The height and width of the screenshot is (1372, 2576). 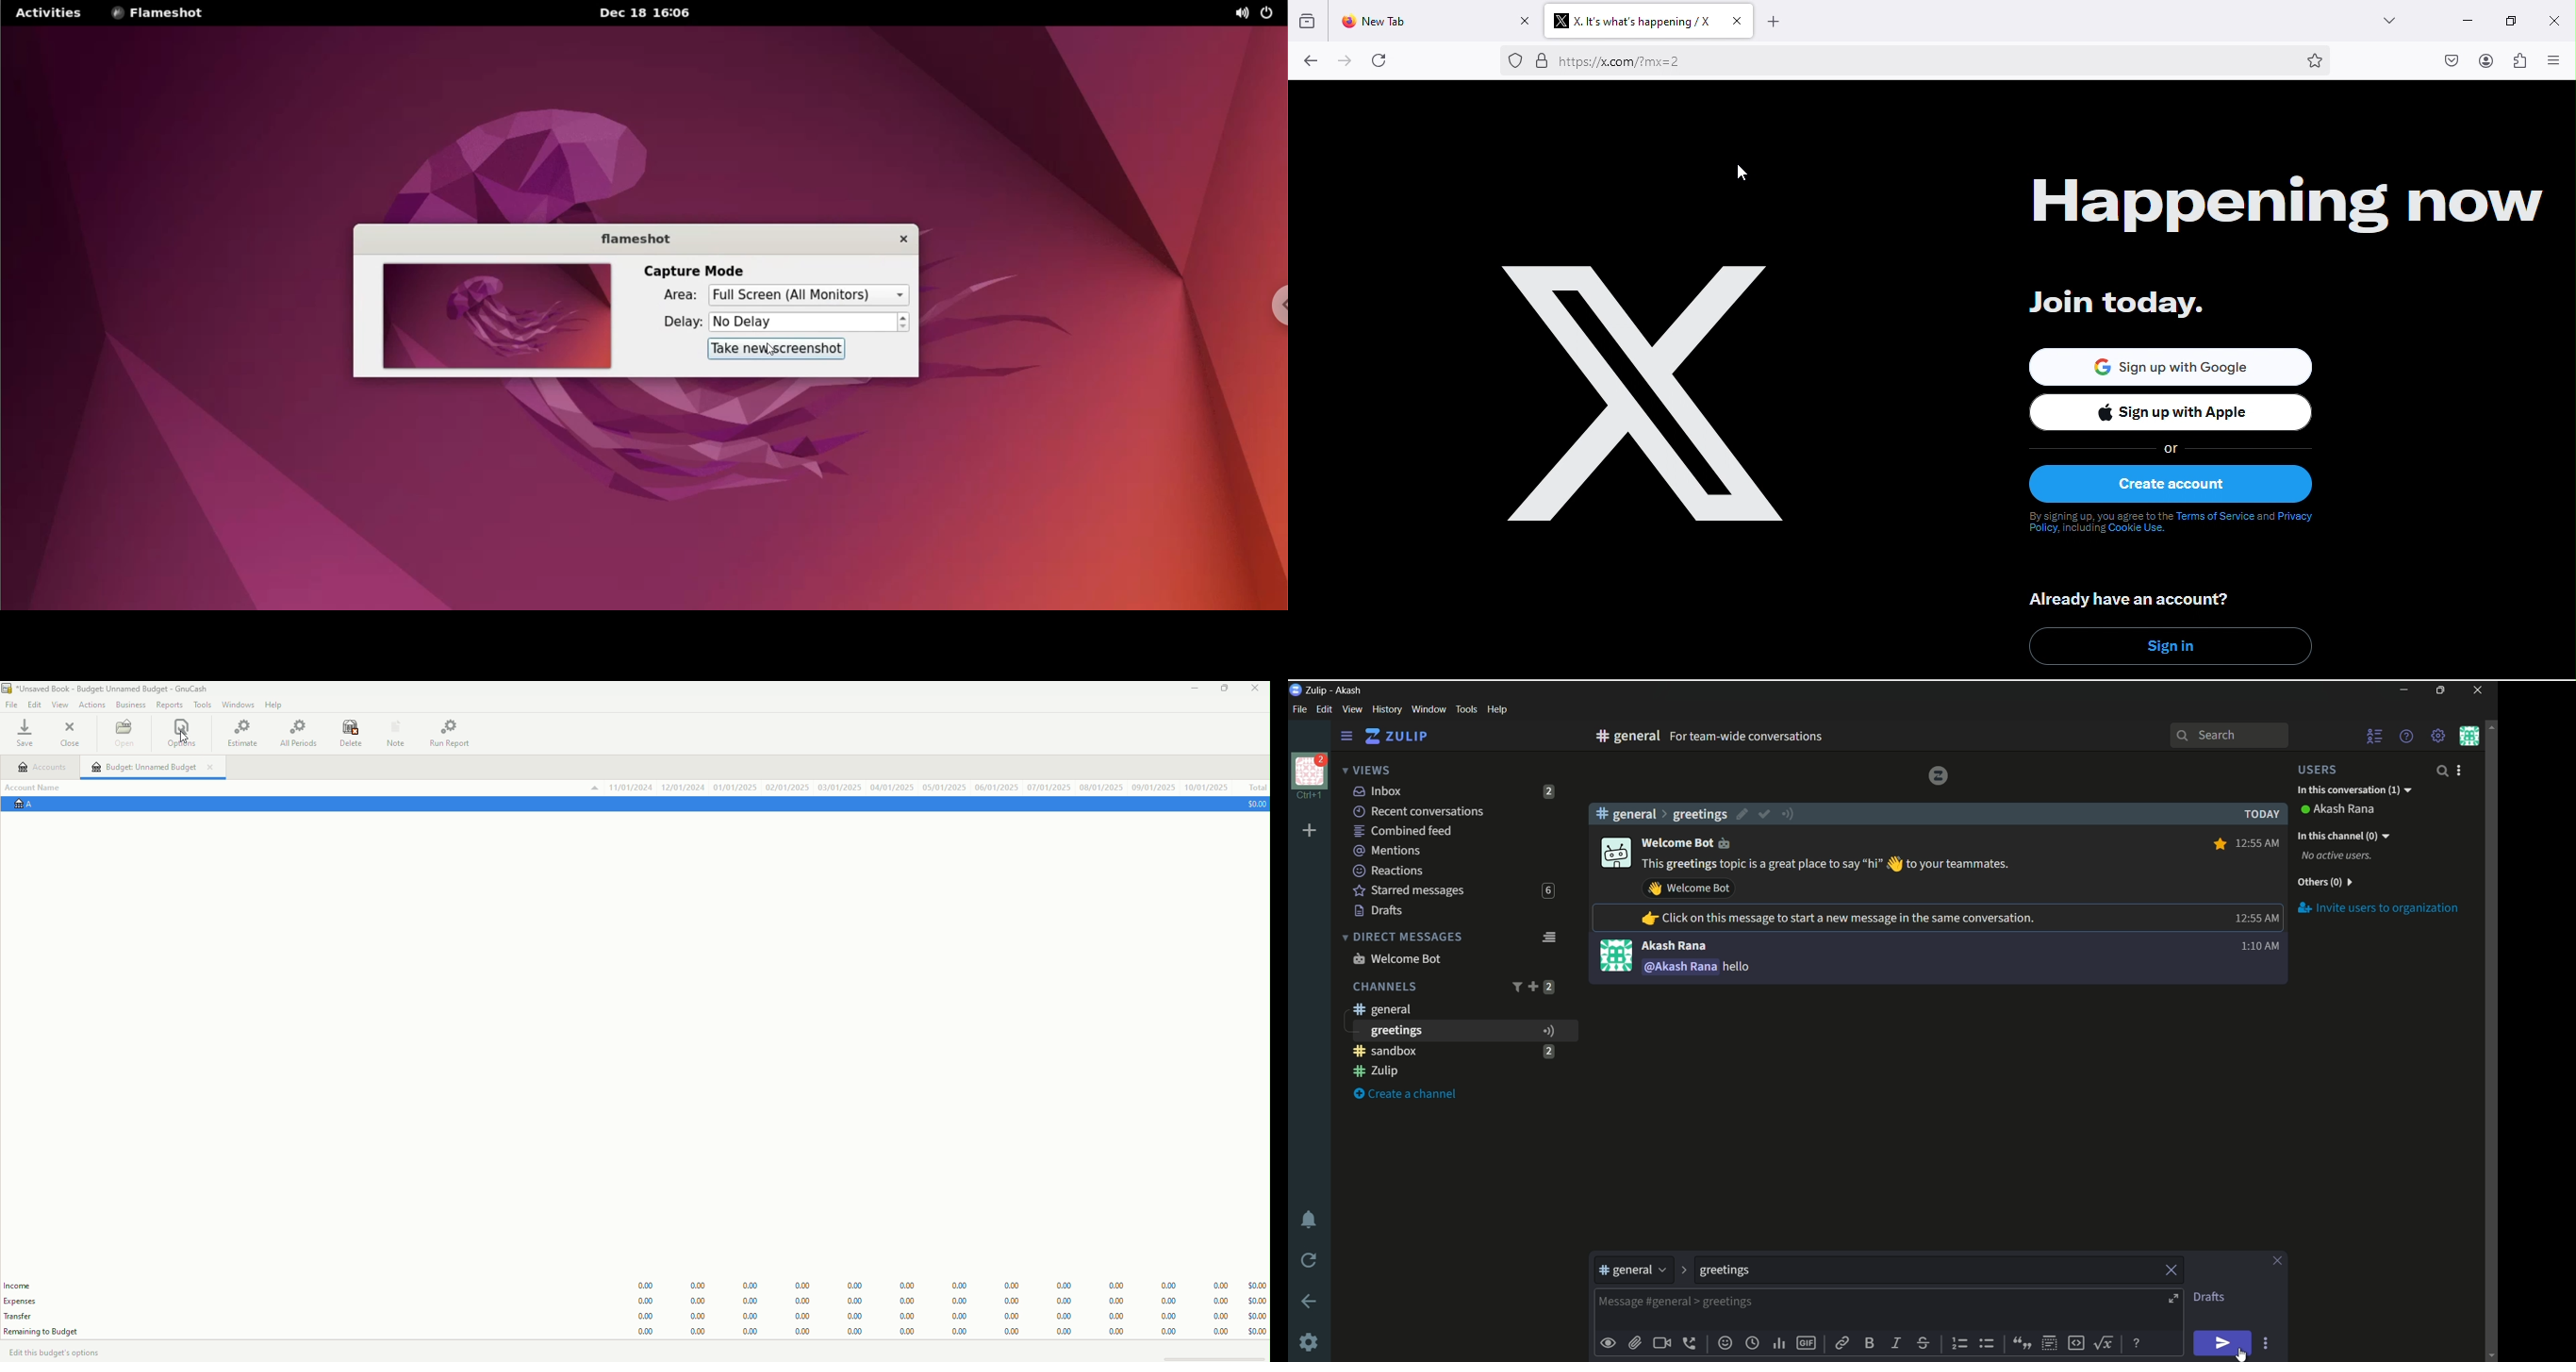 What do you see at coordinates (1310, 61) in the screenshot?
I see `back` at bounding box center [1310, 61].